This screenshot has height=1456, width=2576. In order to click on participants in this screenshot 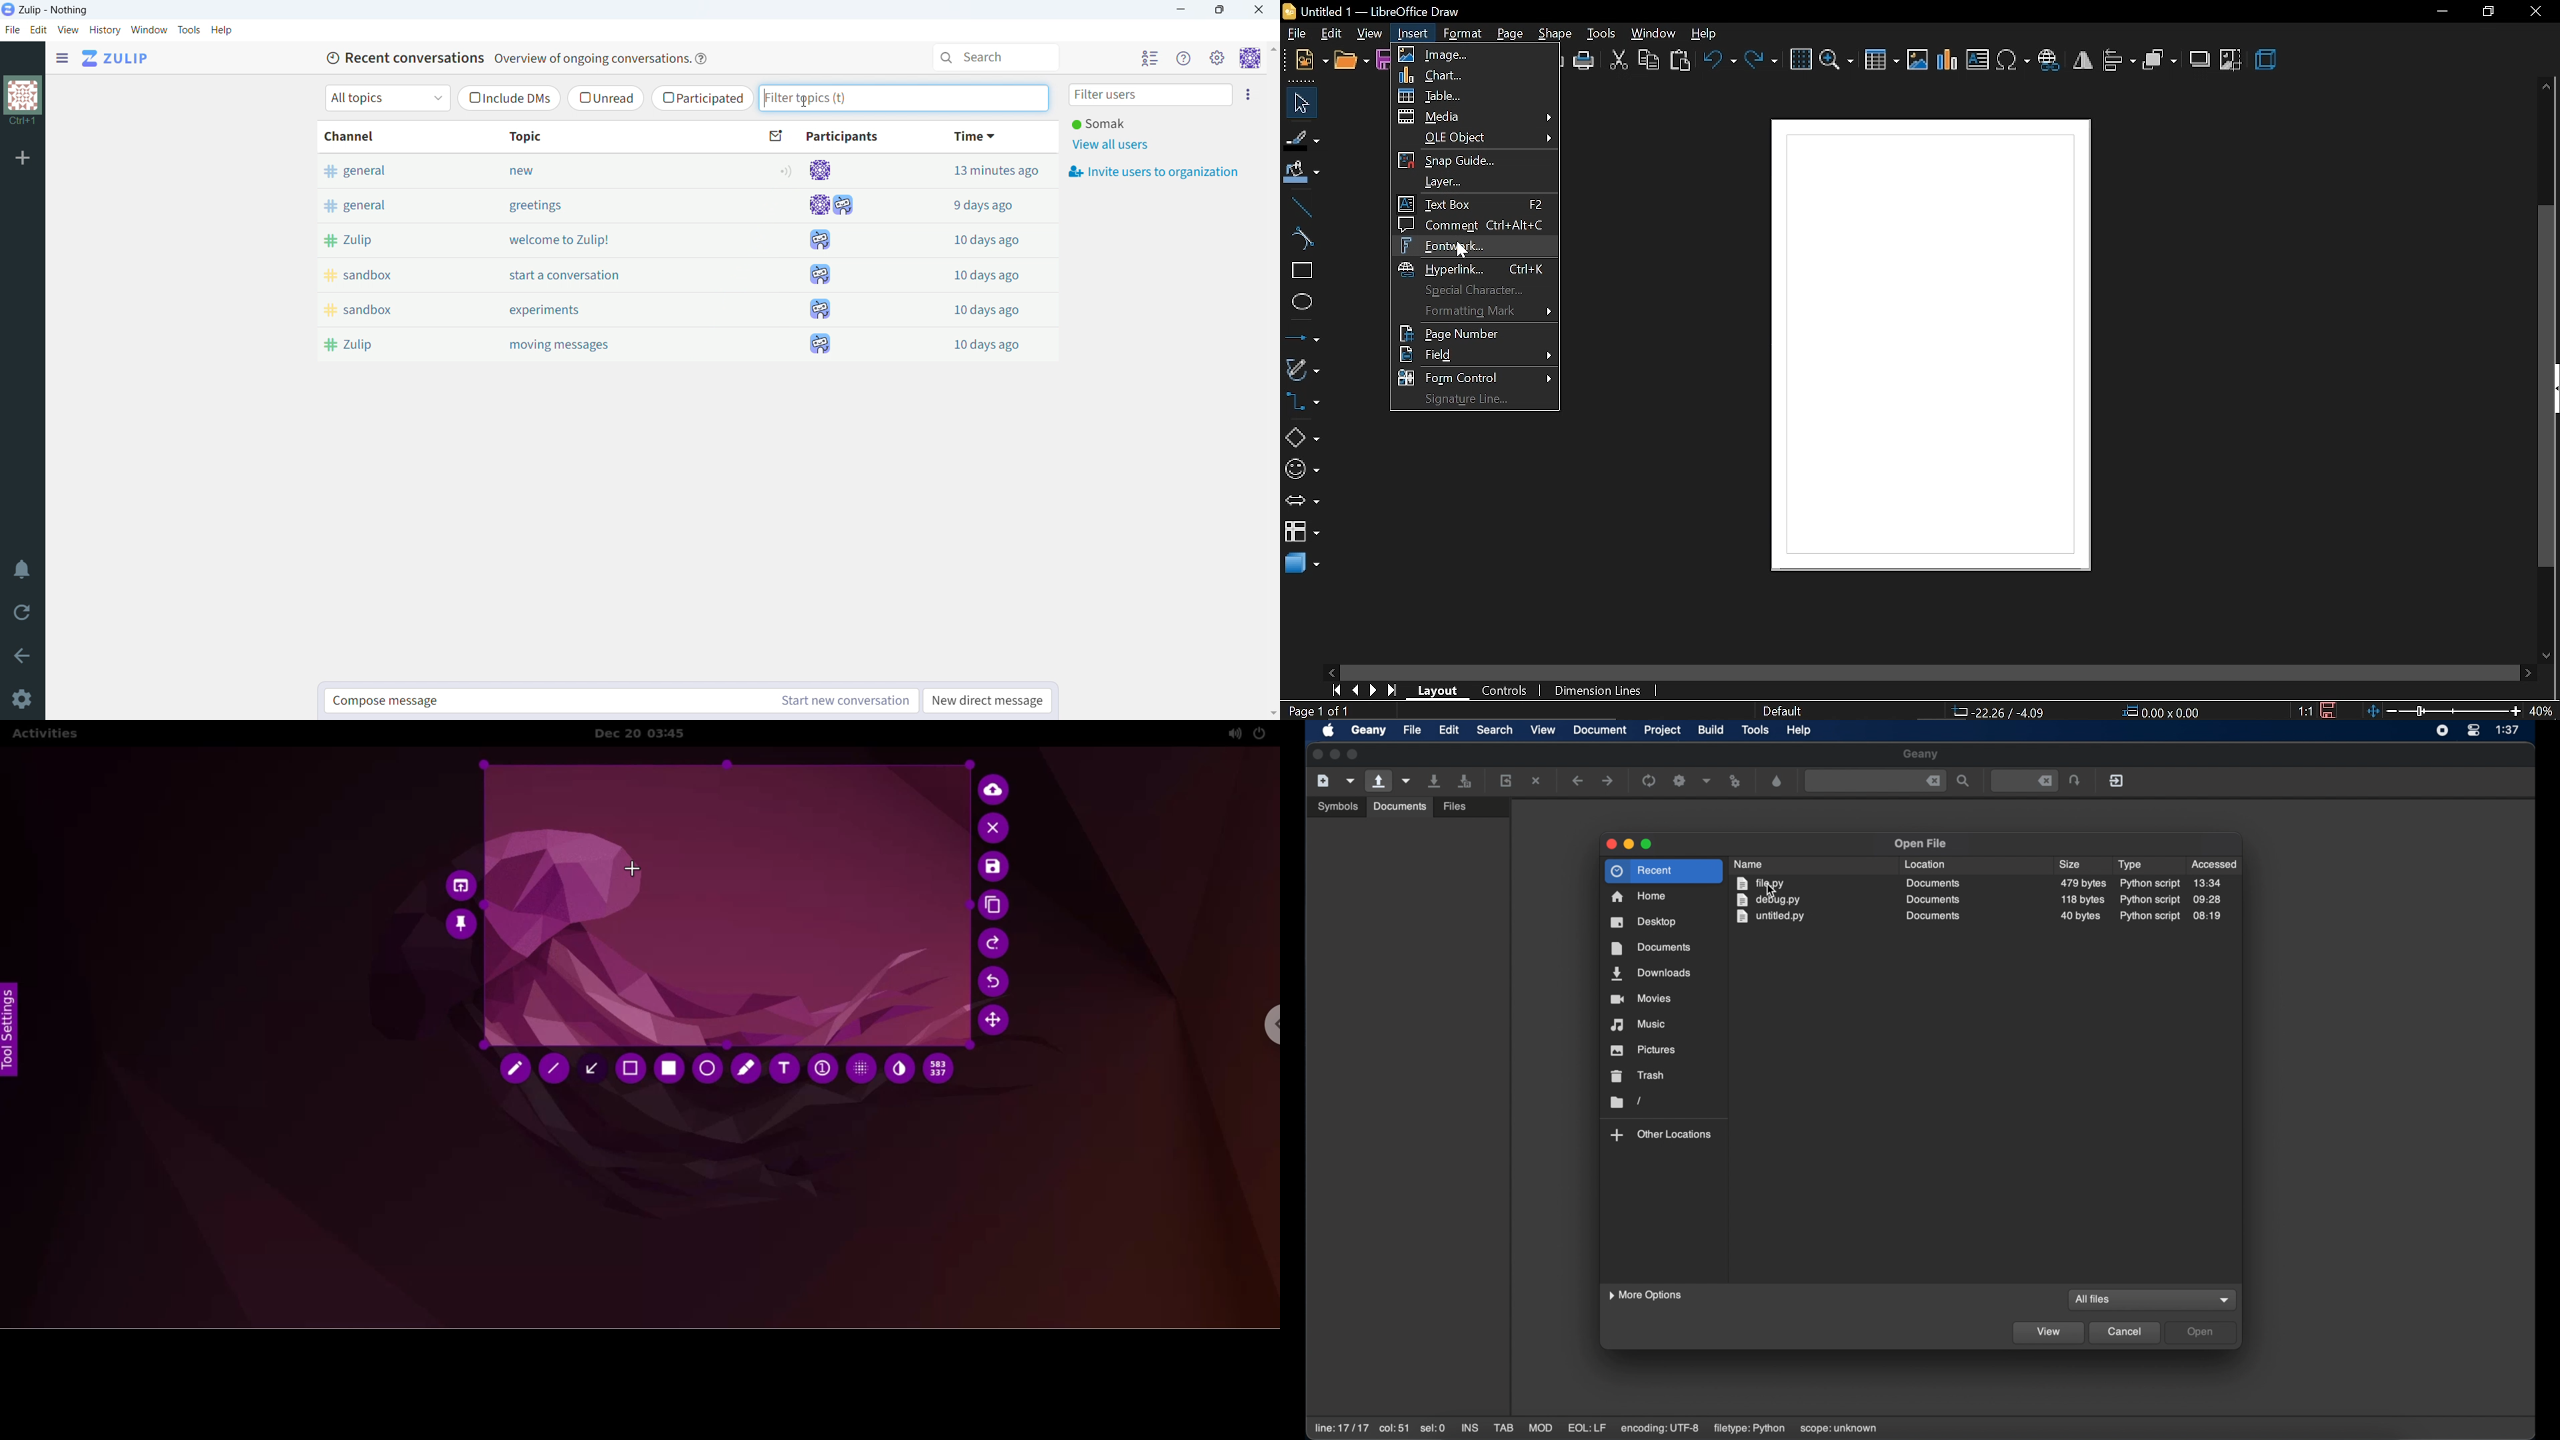, I will do `click(831, 257)`.